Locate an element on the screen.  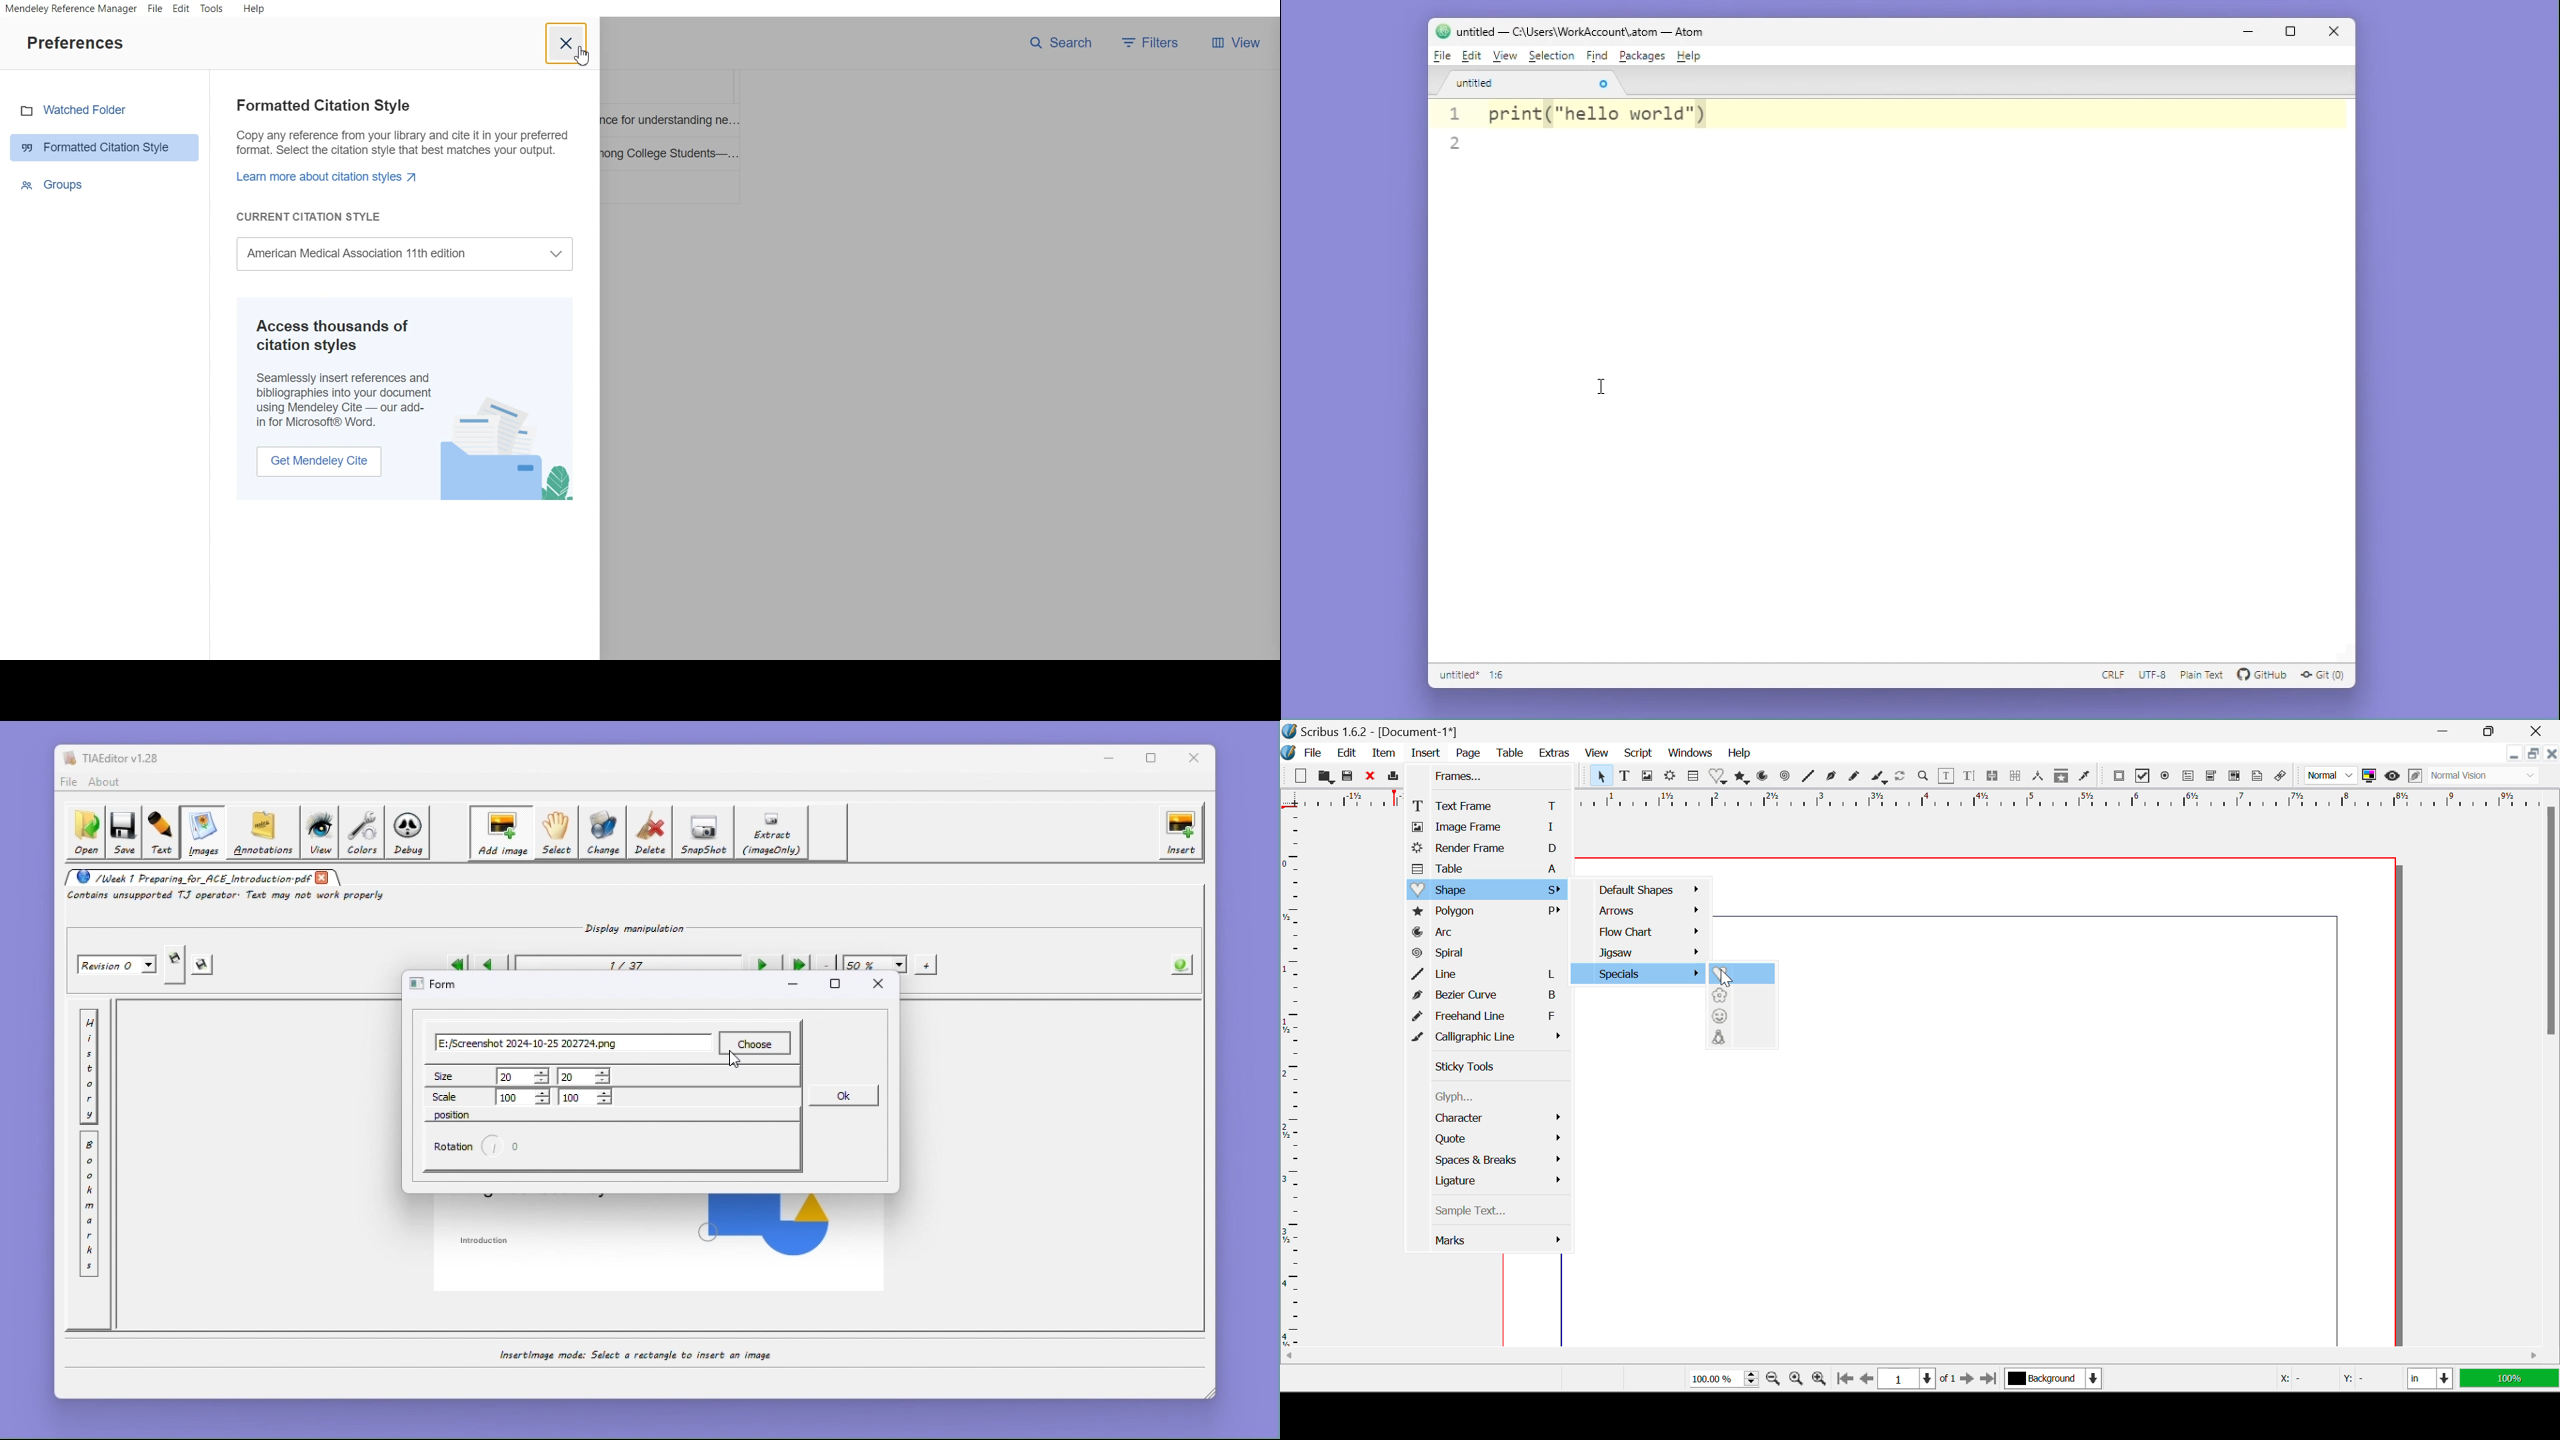
Image Frame is located at coordinates (1485, 828).